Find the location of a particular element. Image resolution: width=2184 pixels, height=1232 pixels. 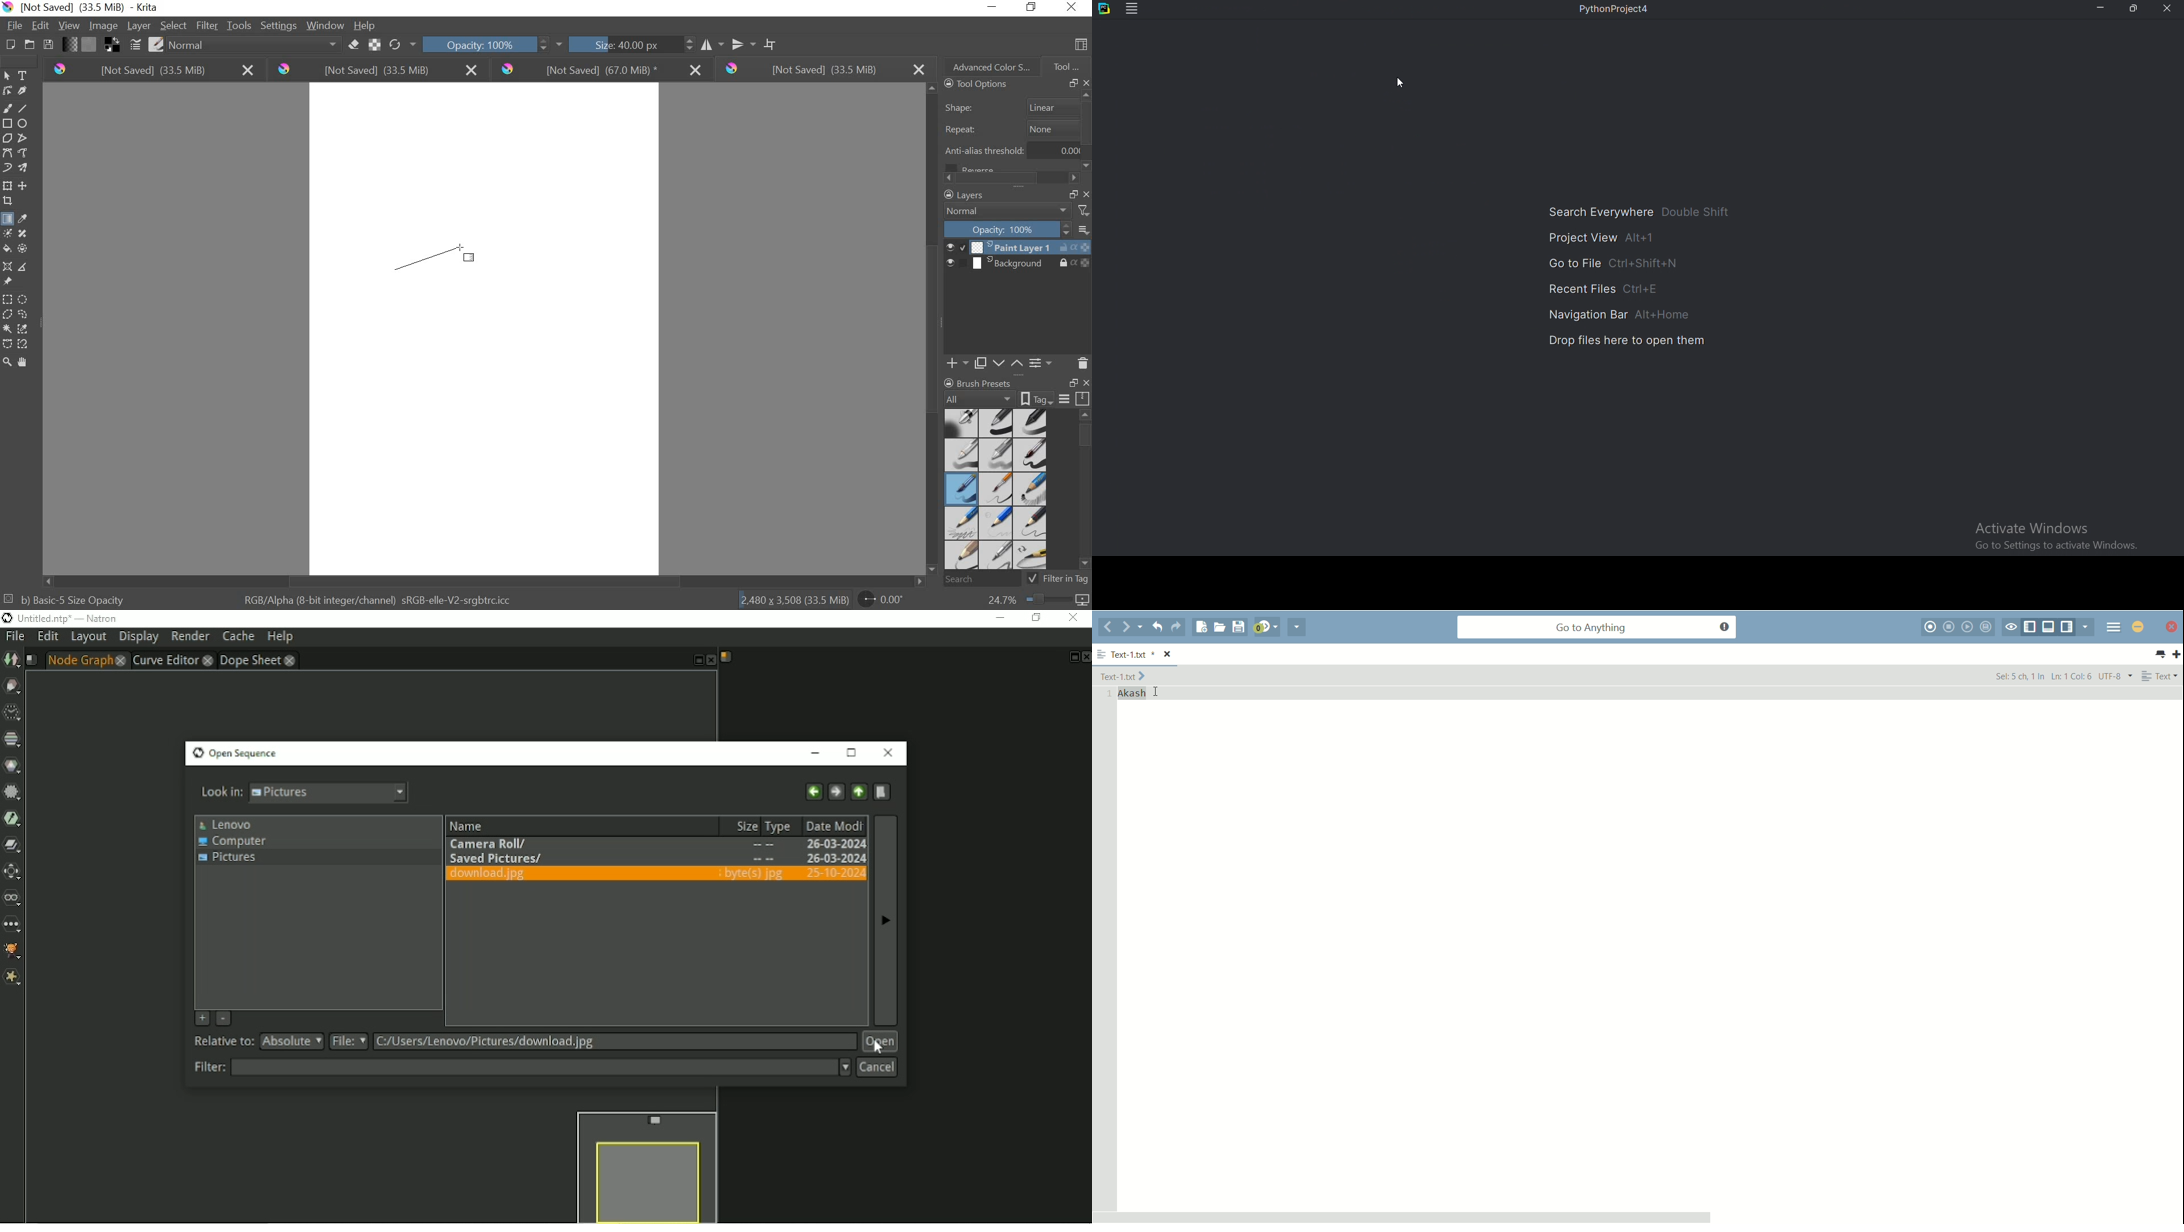

text-1 File is located at coordinates (1123, 675).